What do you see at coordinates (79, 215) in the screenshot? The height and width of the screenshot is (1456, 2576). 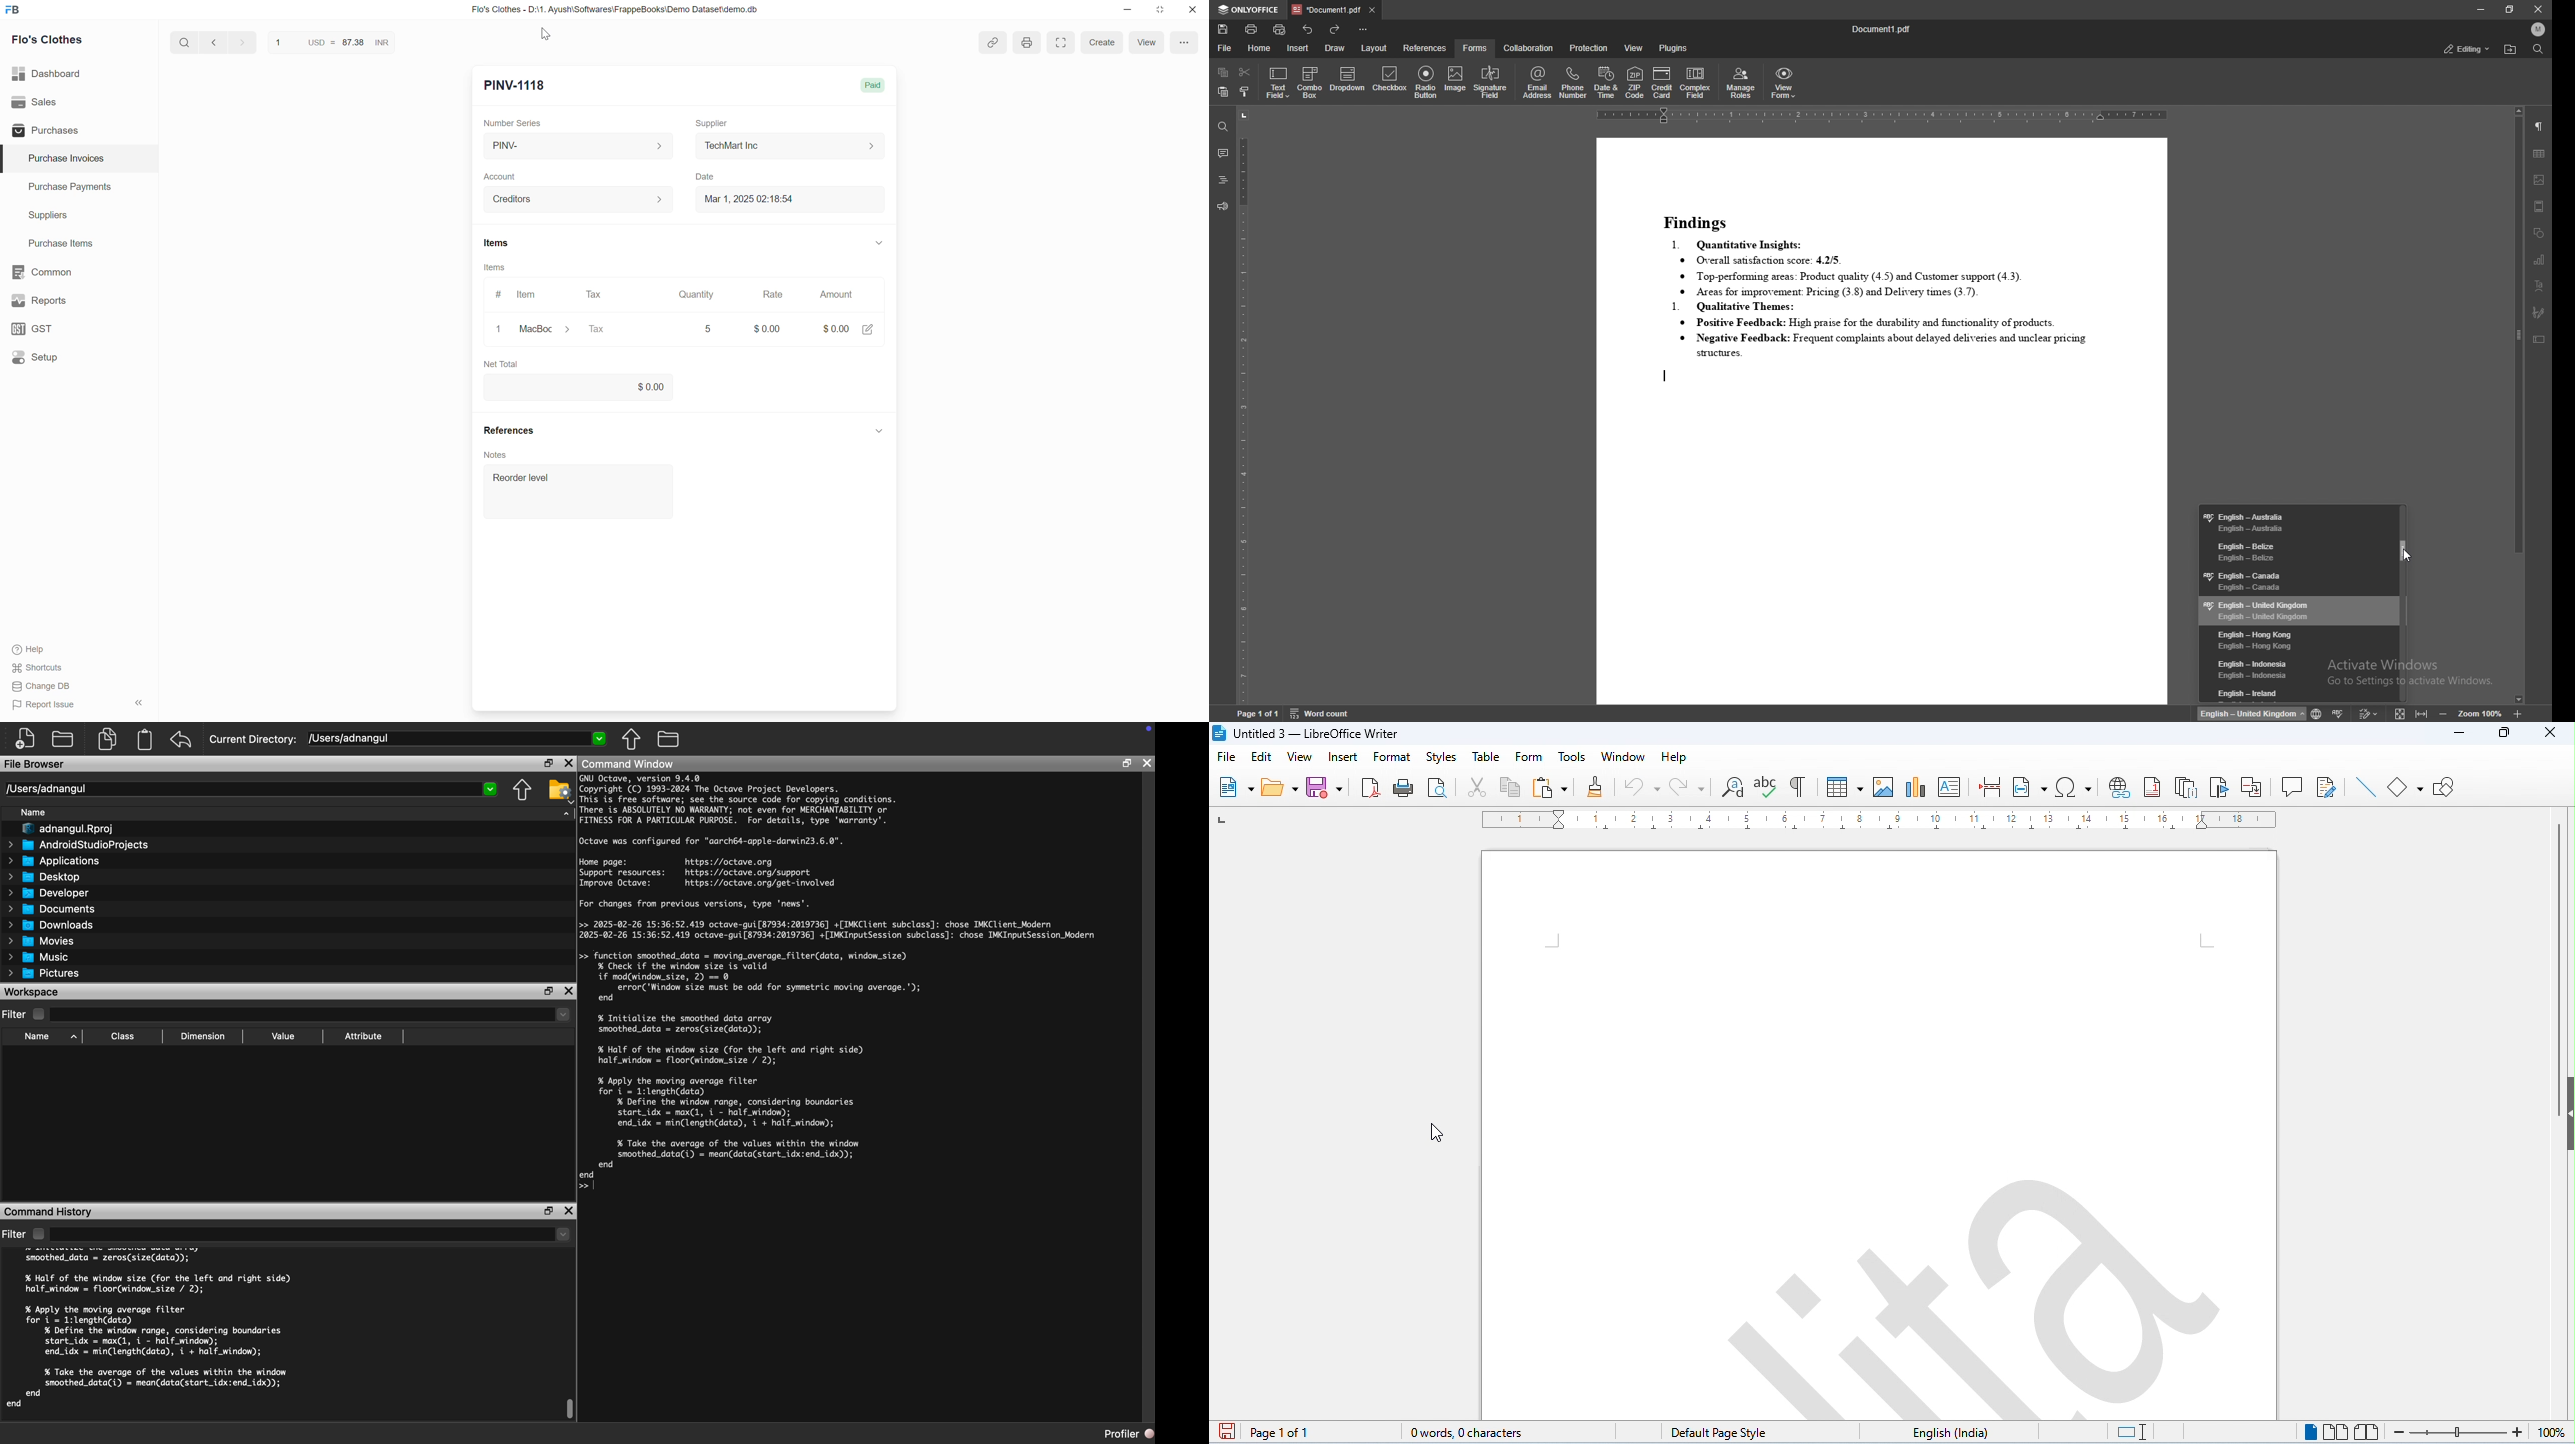 I see `Suppliers` at bounding box center [79, 215].